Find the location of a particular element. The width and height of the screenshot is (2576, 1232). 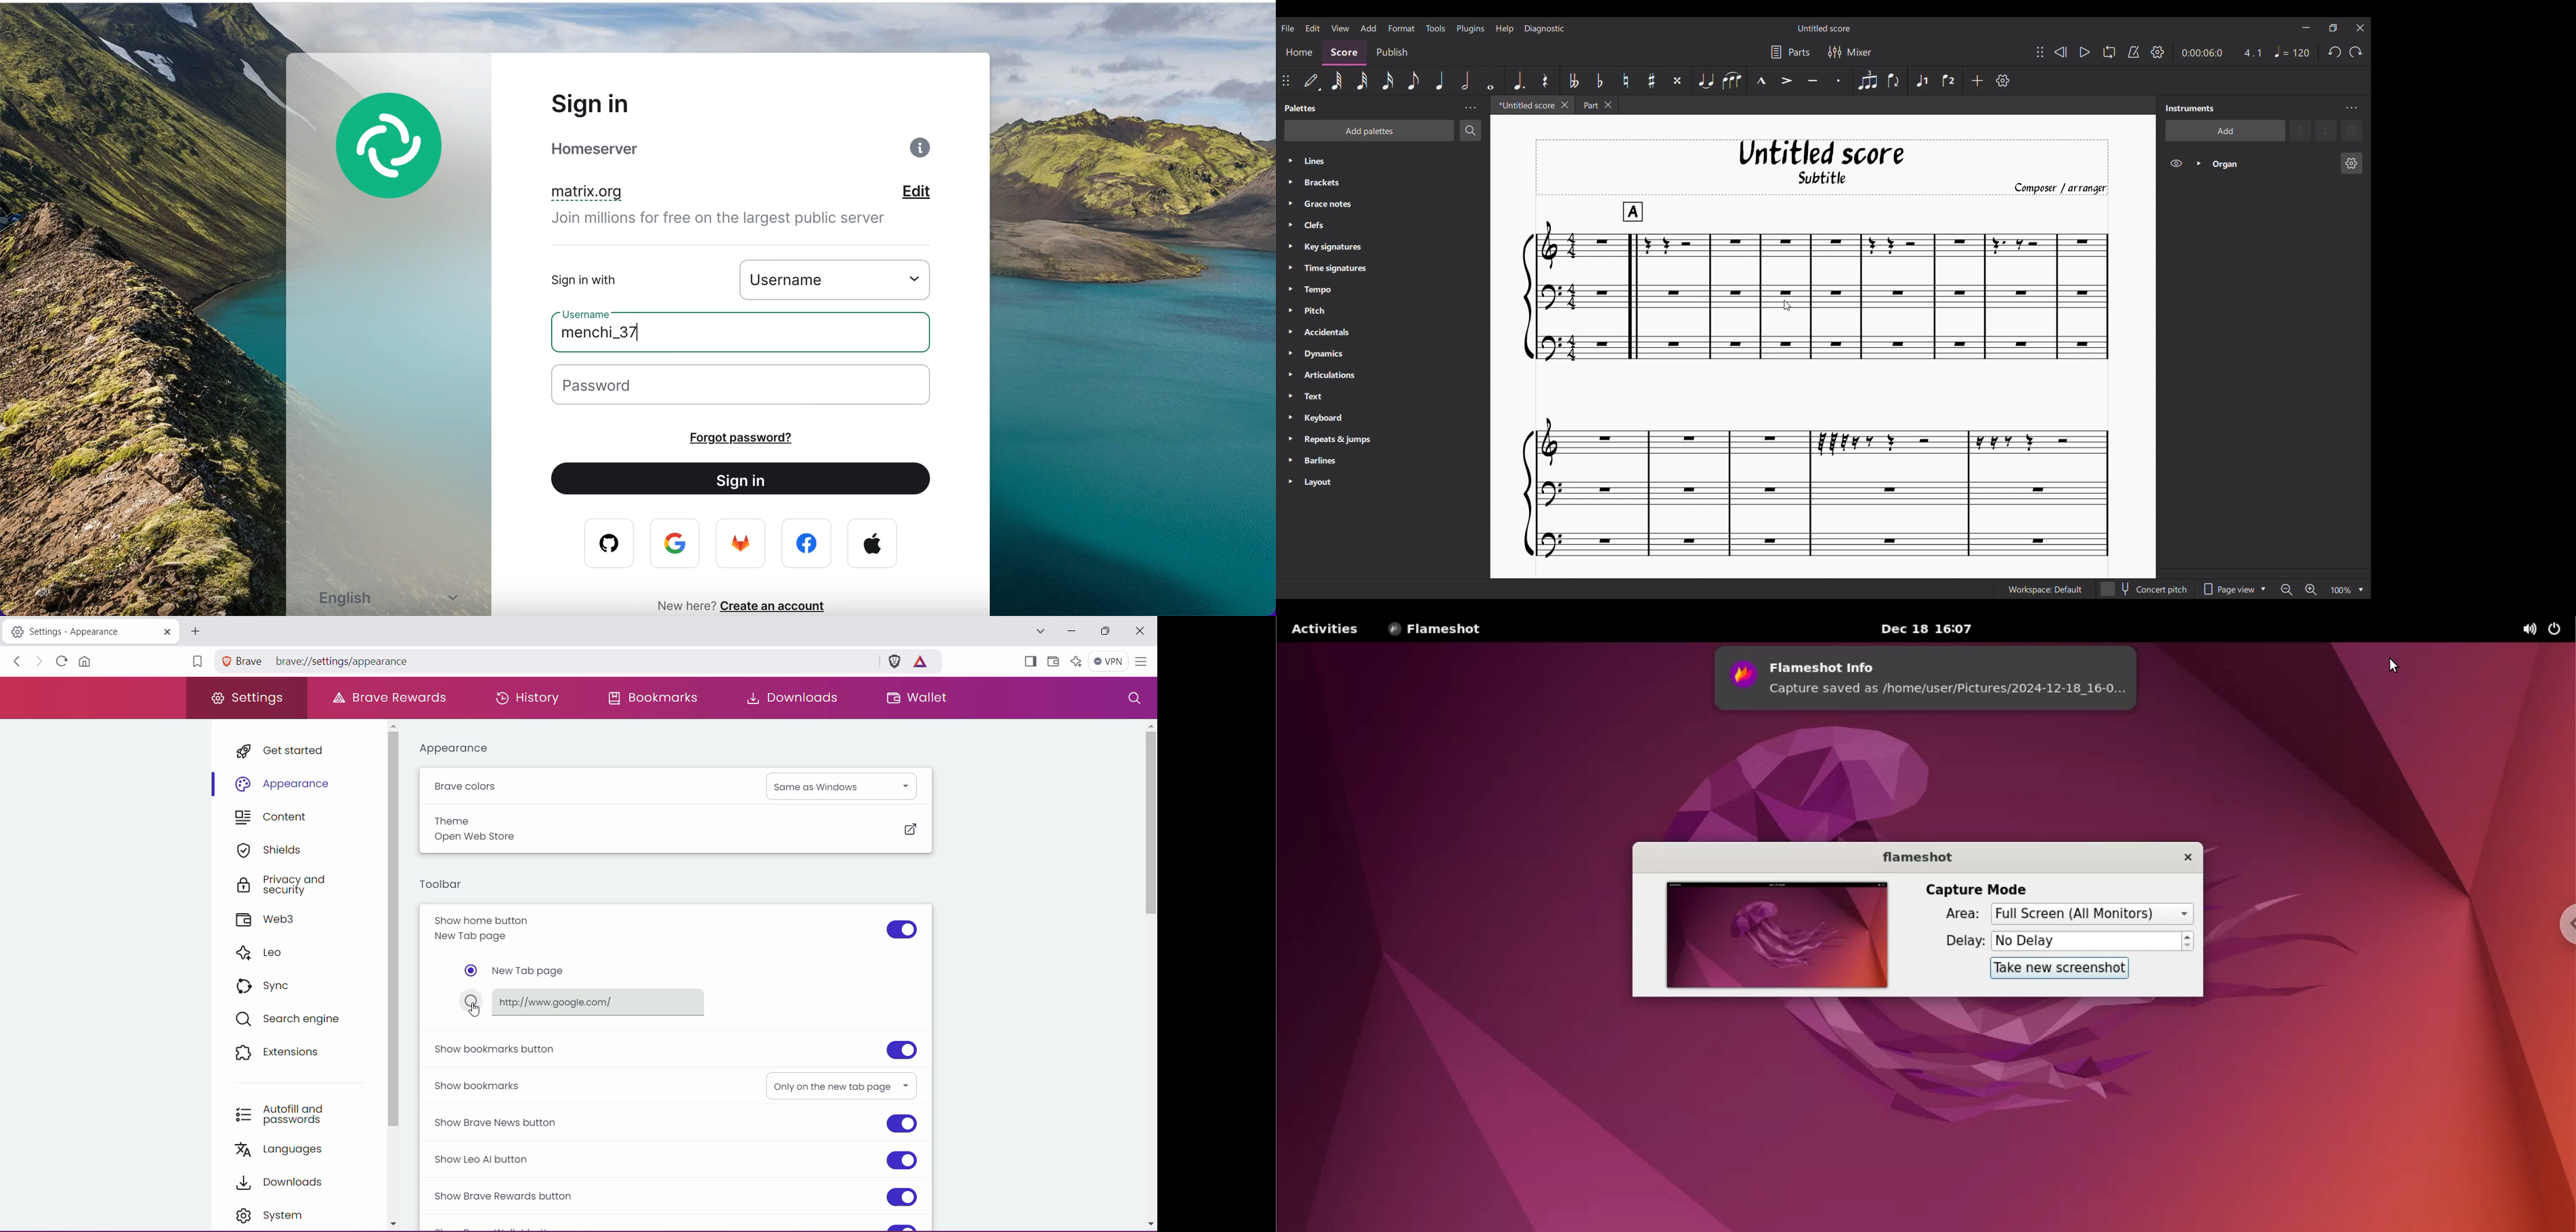

Change position of toolbar attached is located at coordinates (1286, 80).